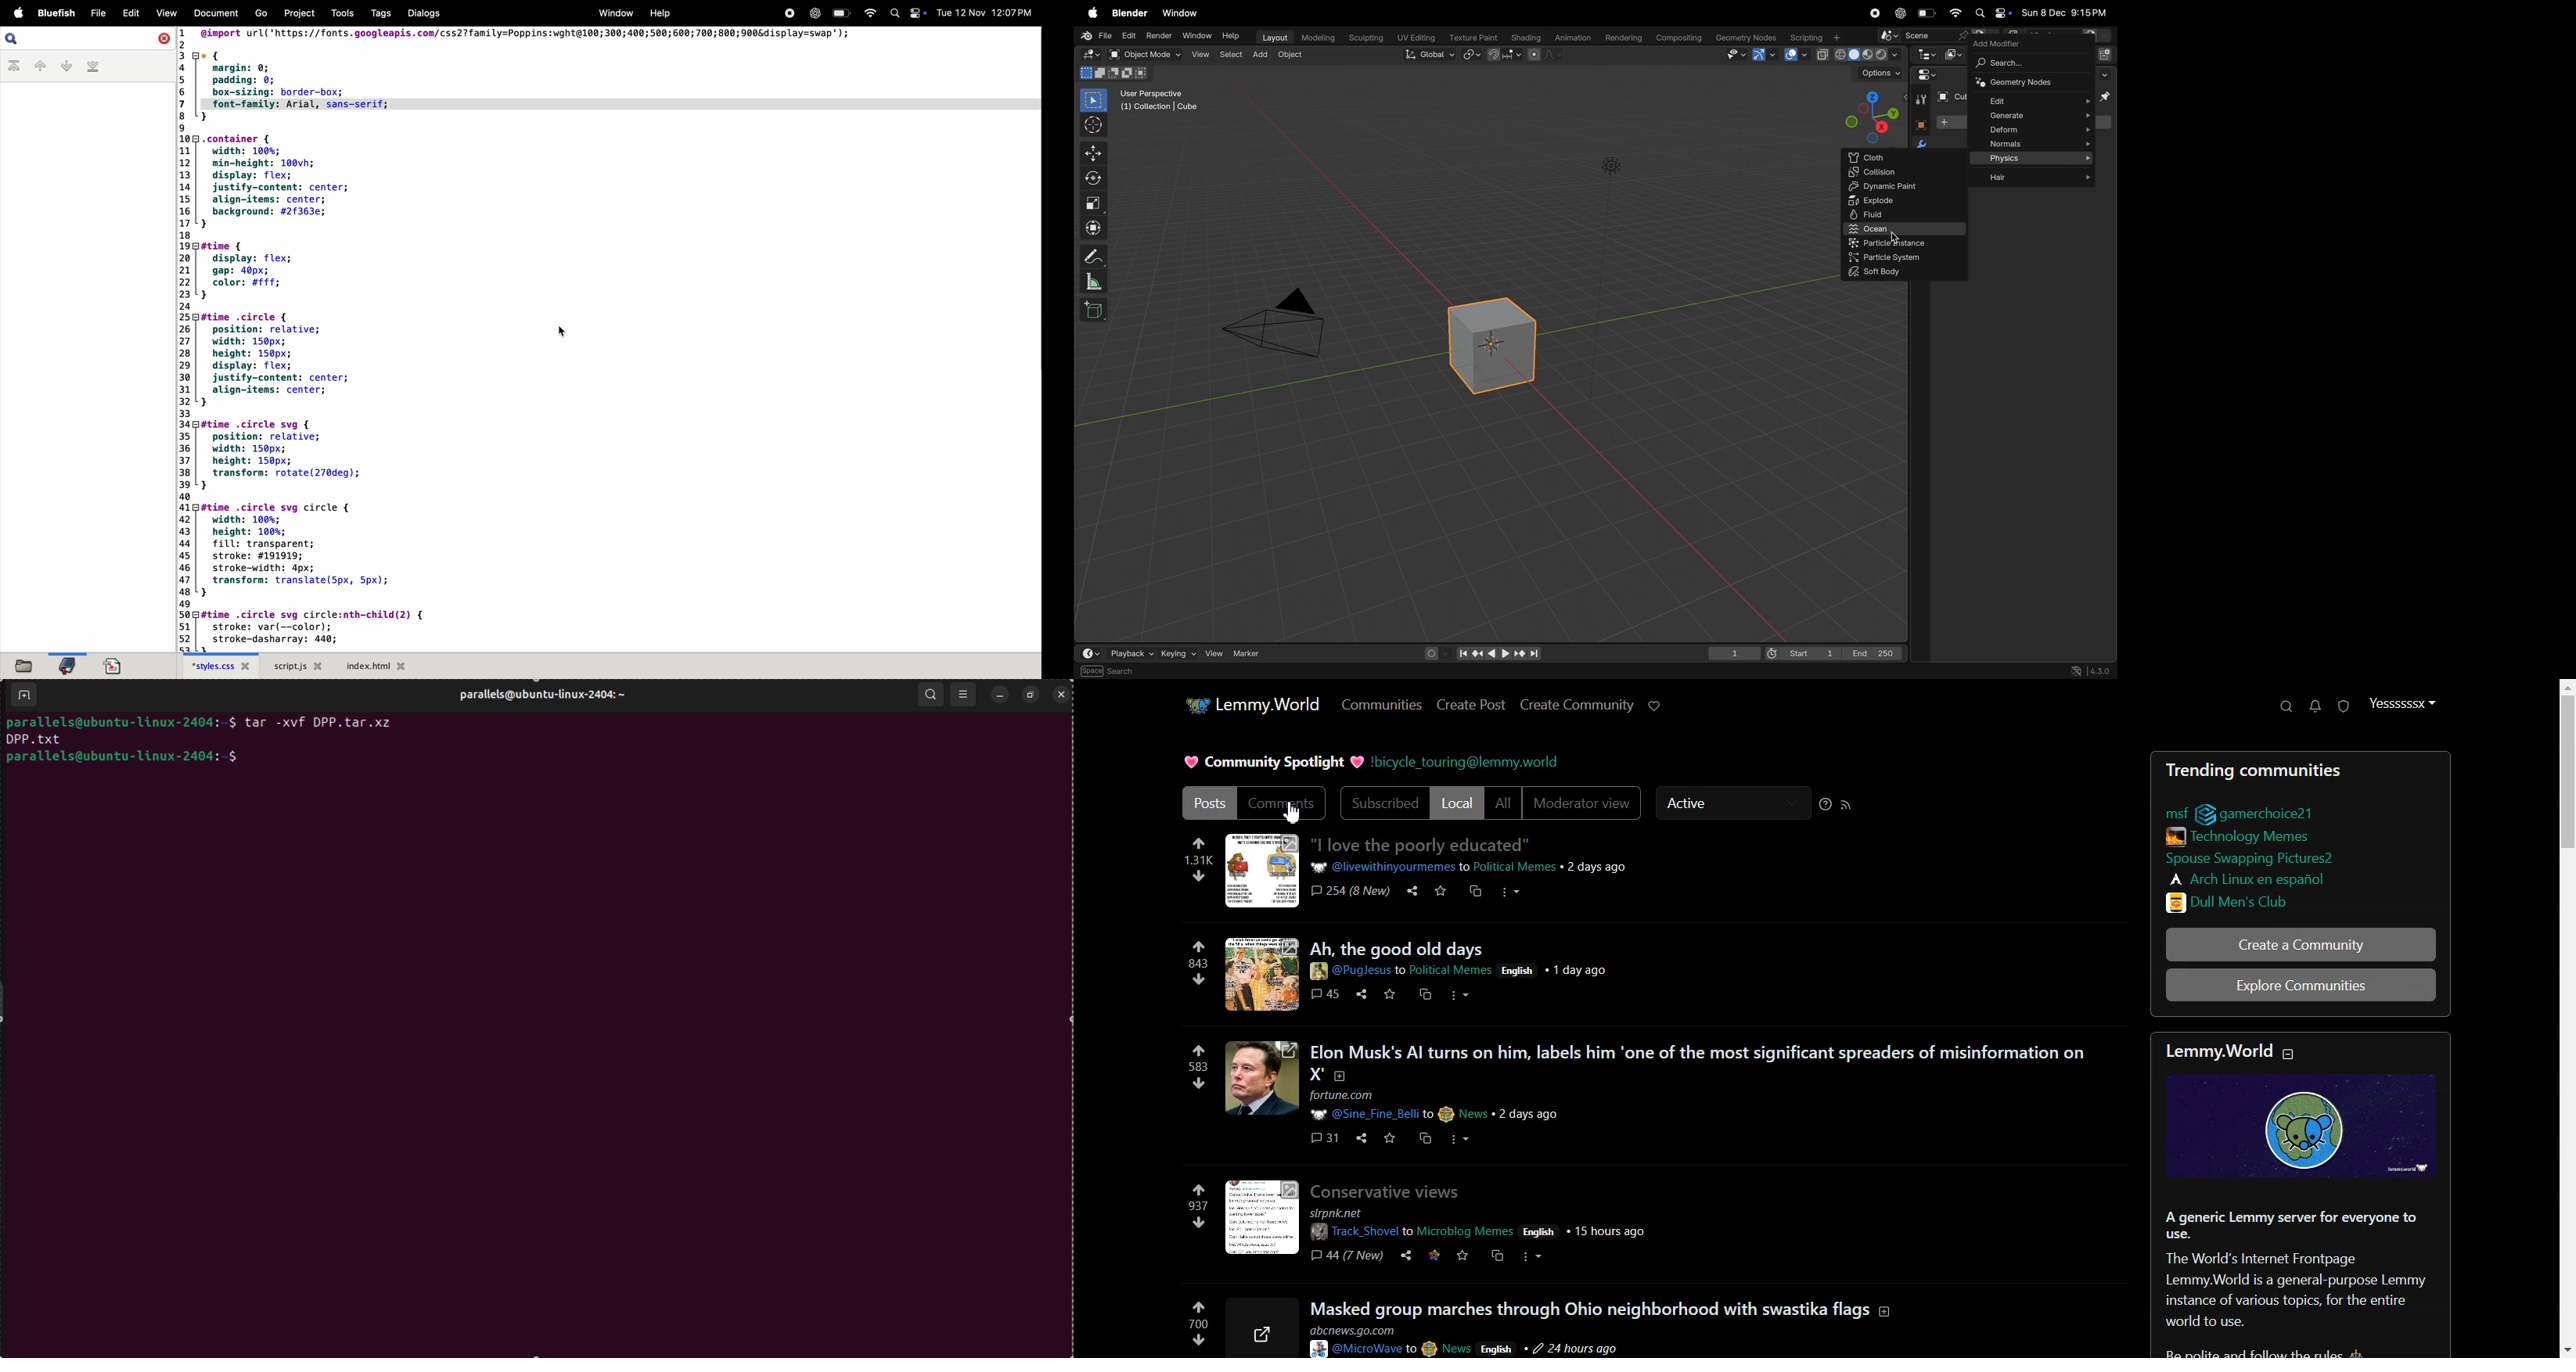 The width and height of the screenshot is (2576, 1372). Describe the element at coordinates (1247, 704) in the screenshot. I see `Home Page` at that location.